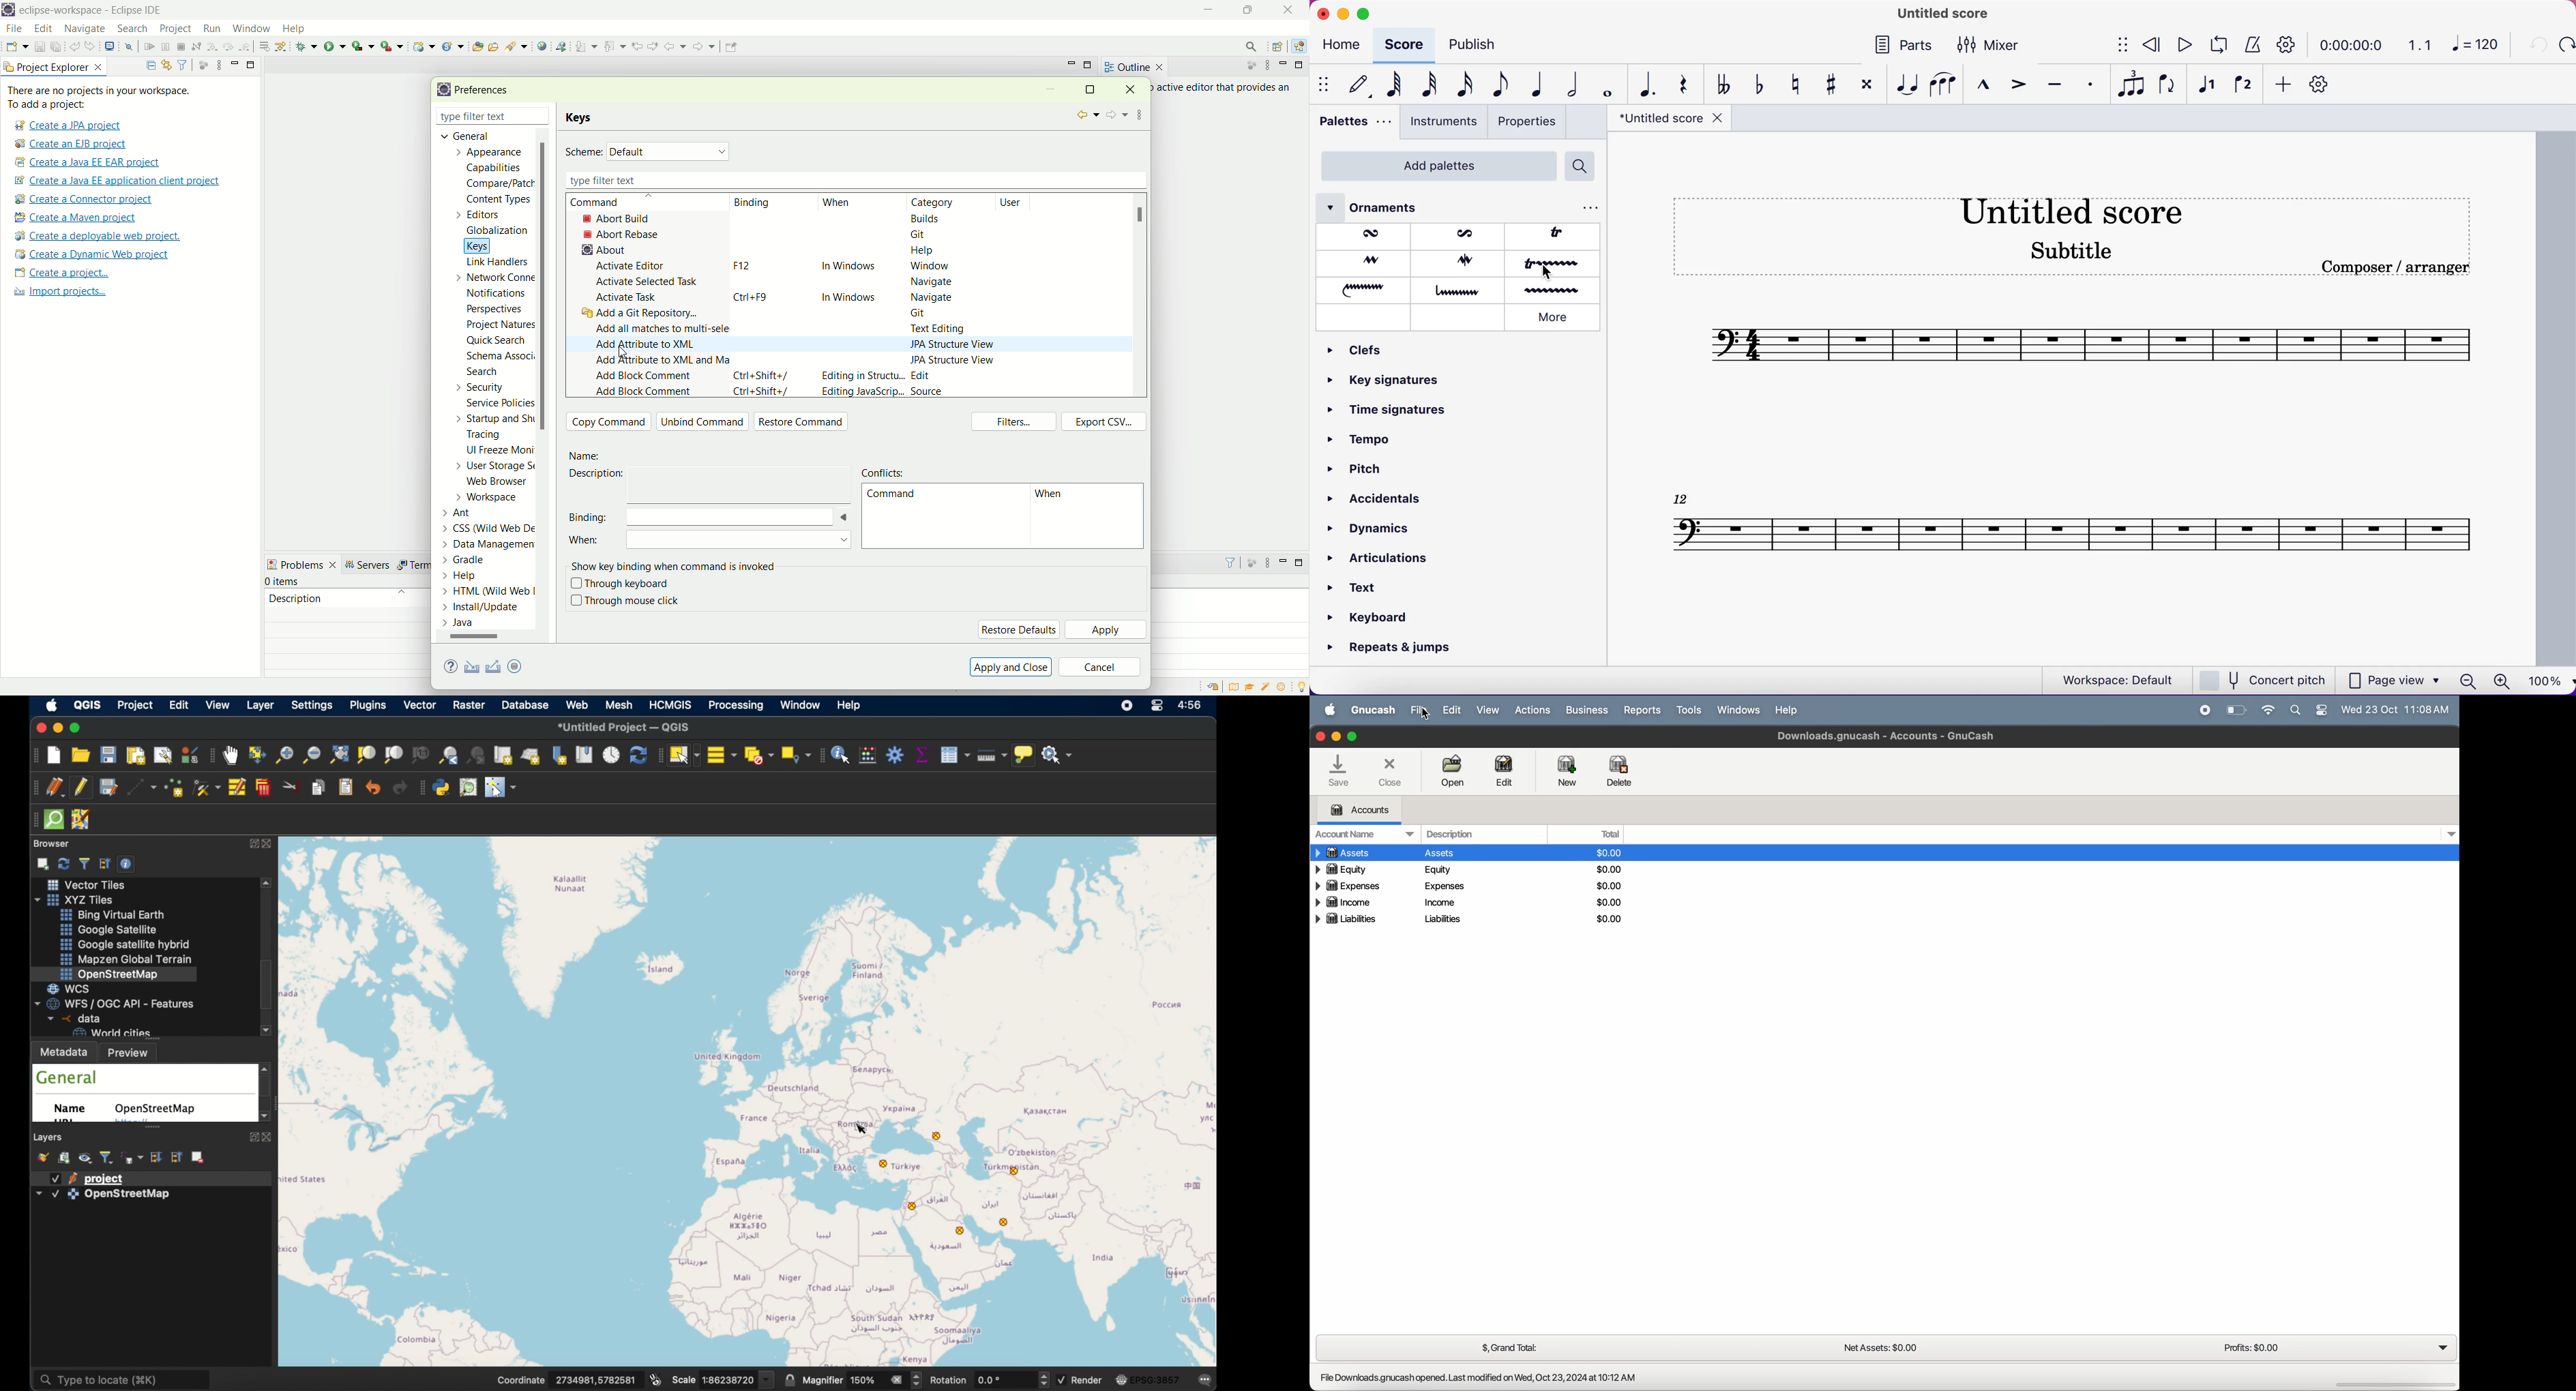 The height and width of the screenshot is (1400, 2576). What do you see at coordinates (1686, 709) in the screenshot?
I see `tools` at bounding box center [1686, 709].